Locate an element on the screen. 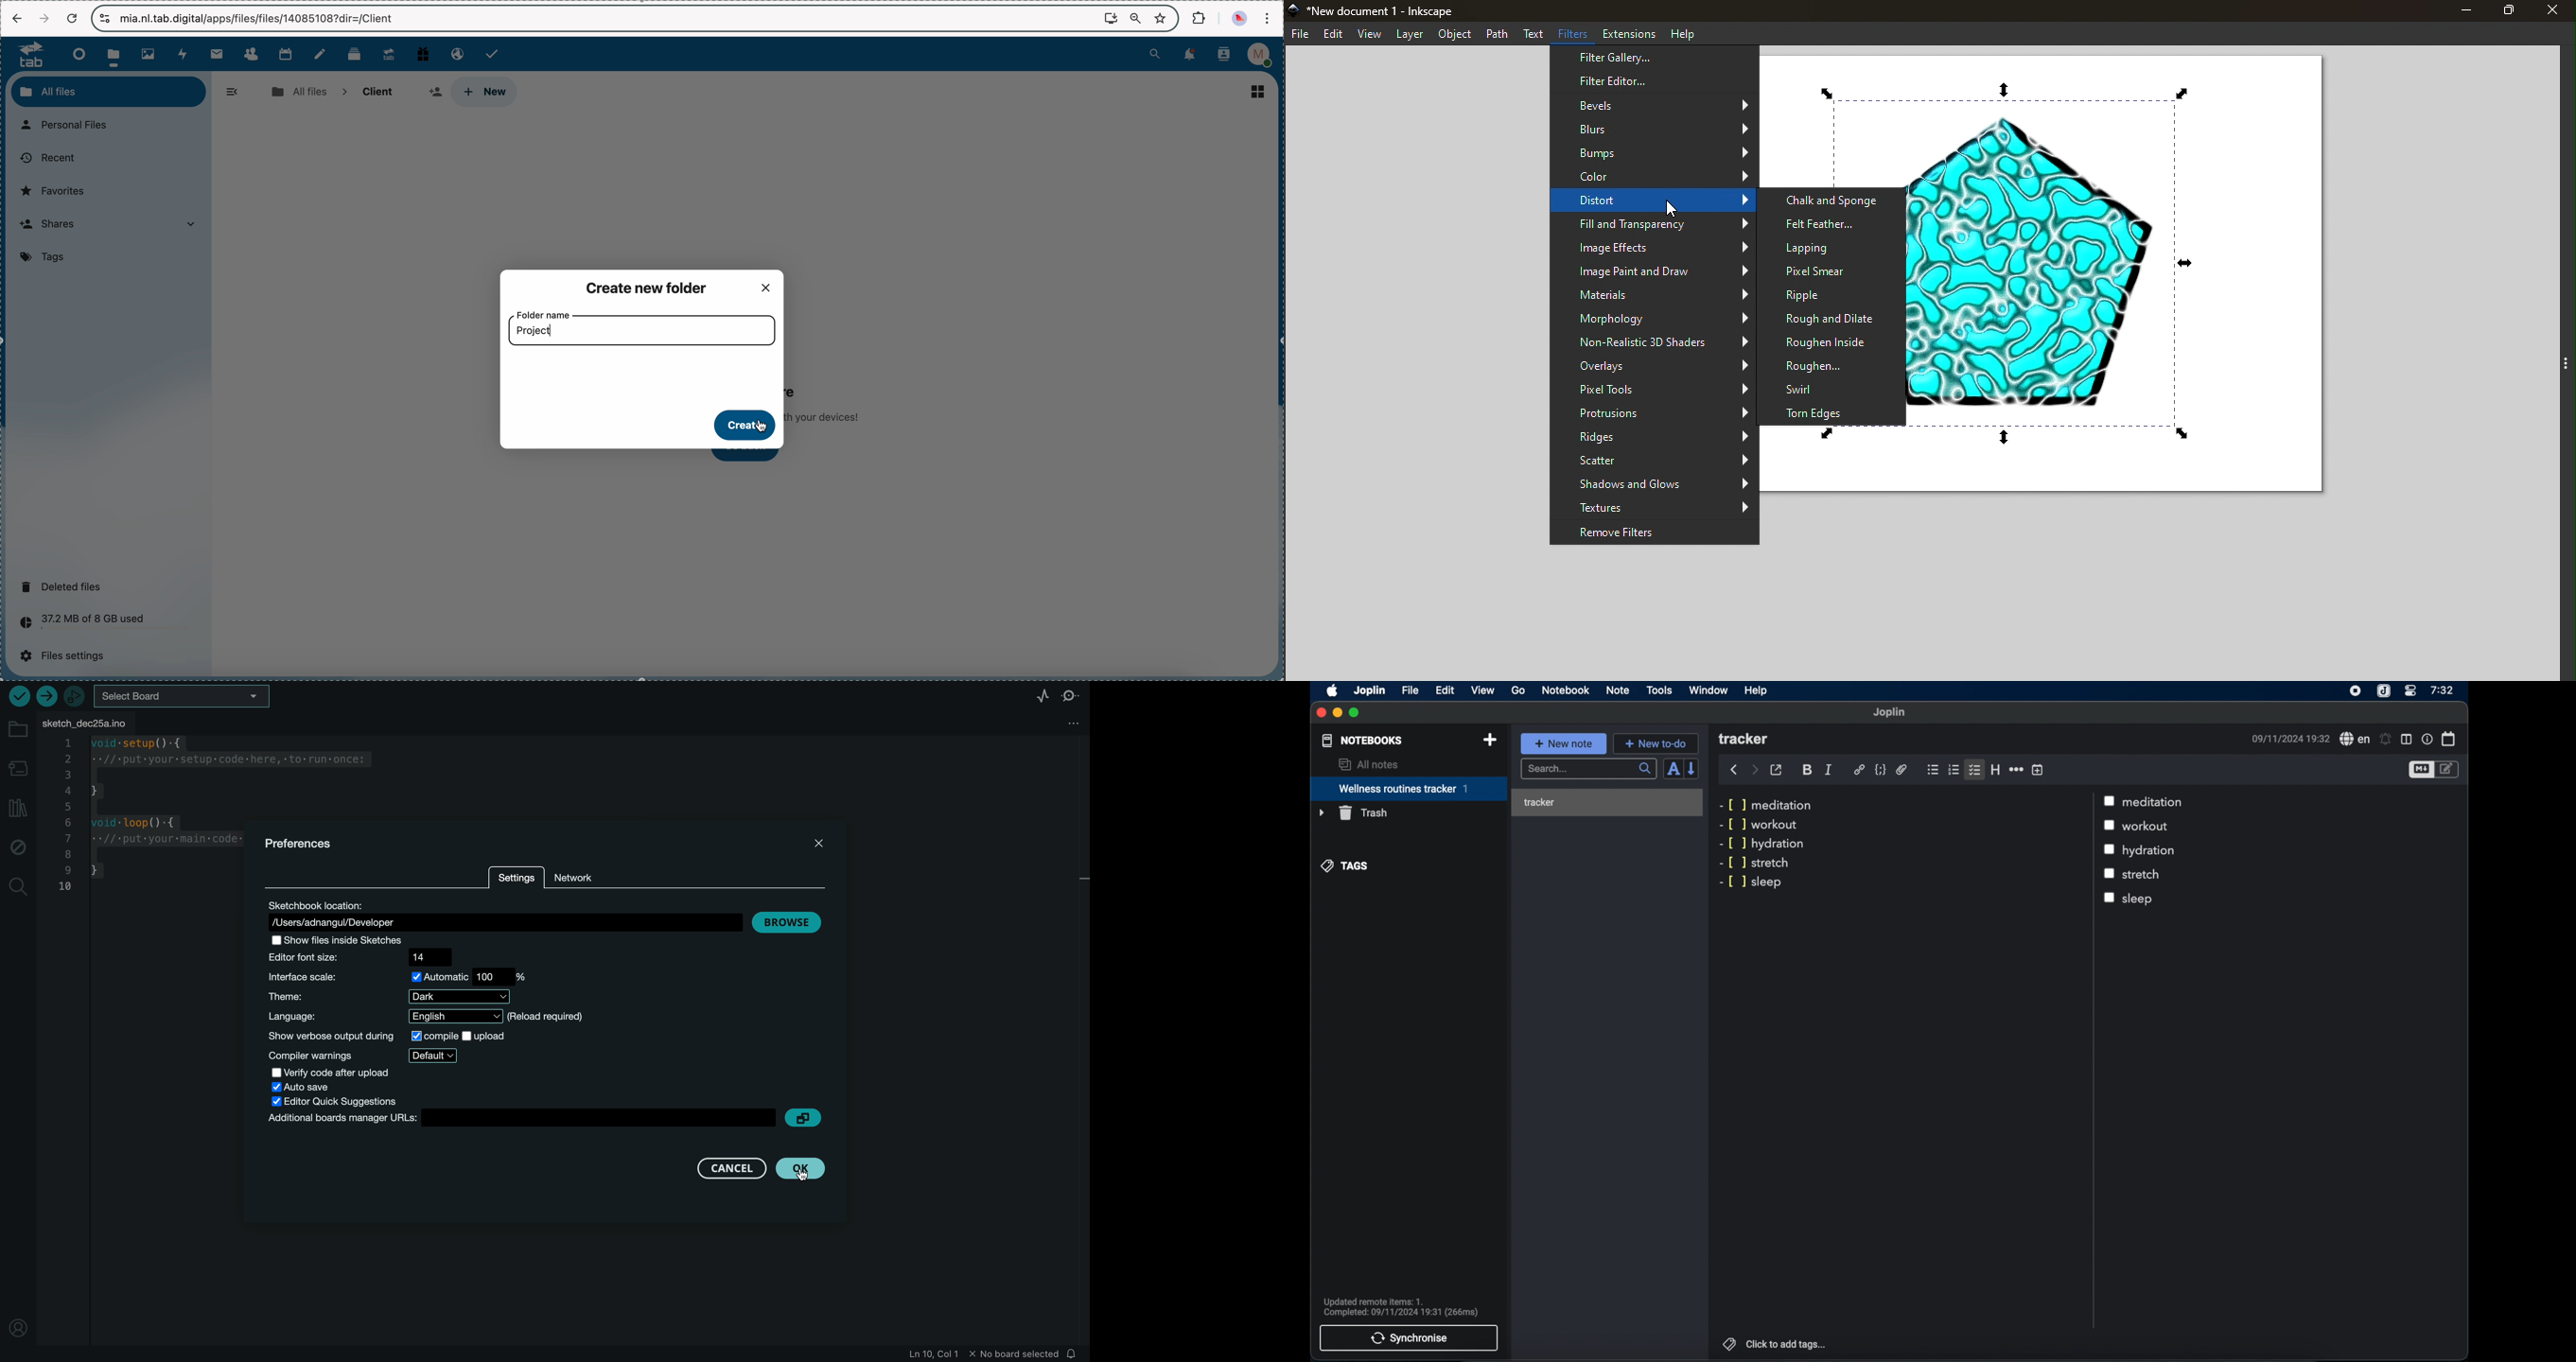  hydration is located at coordinates (2151, 851).